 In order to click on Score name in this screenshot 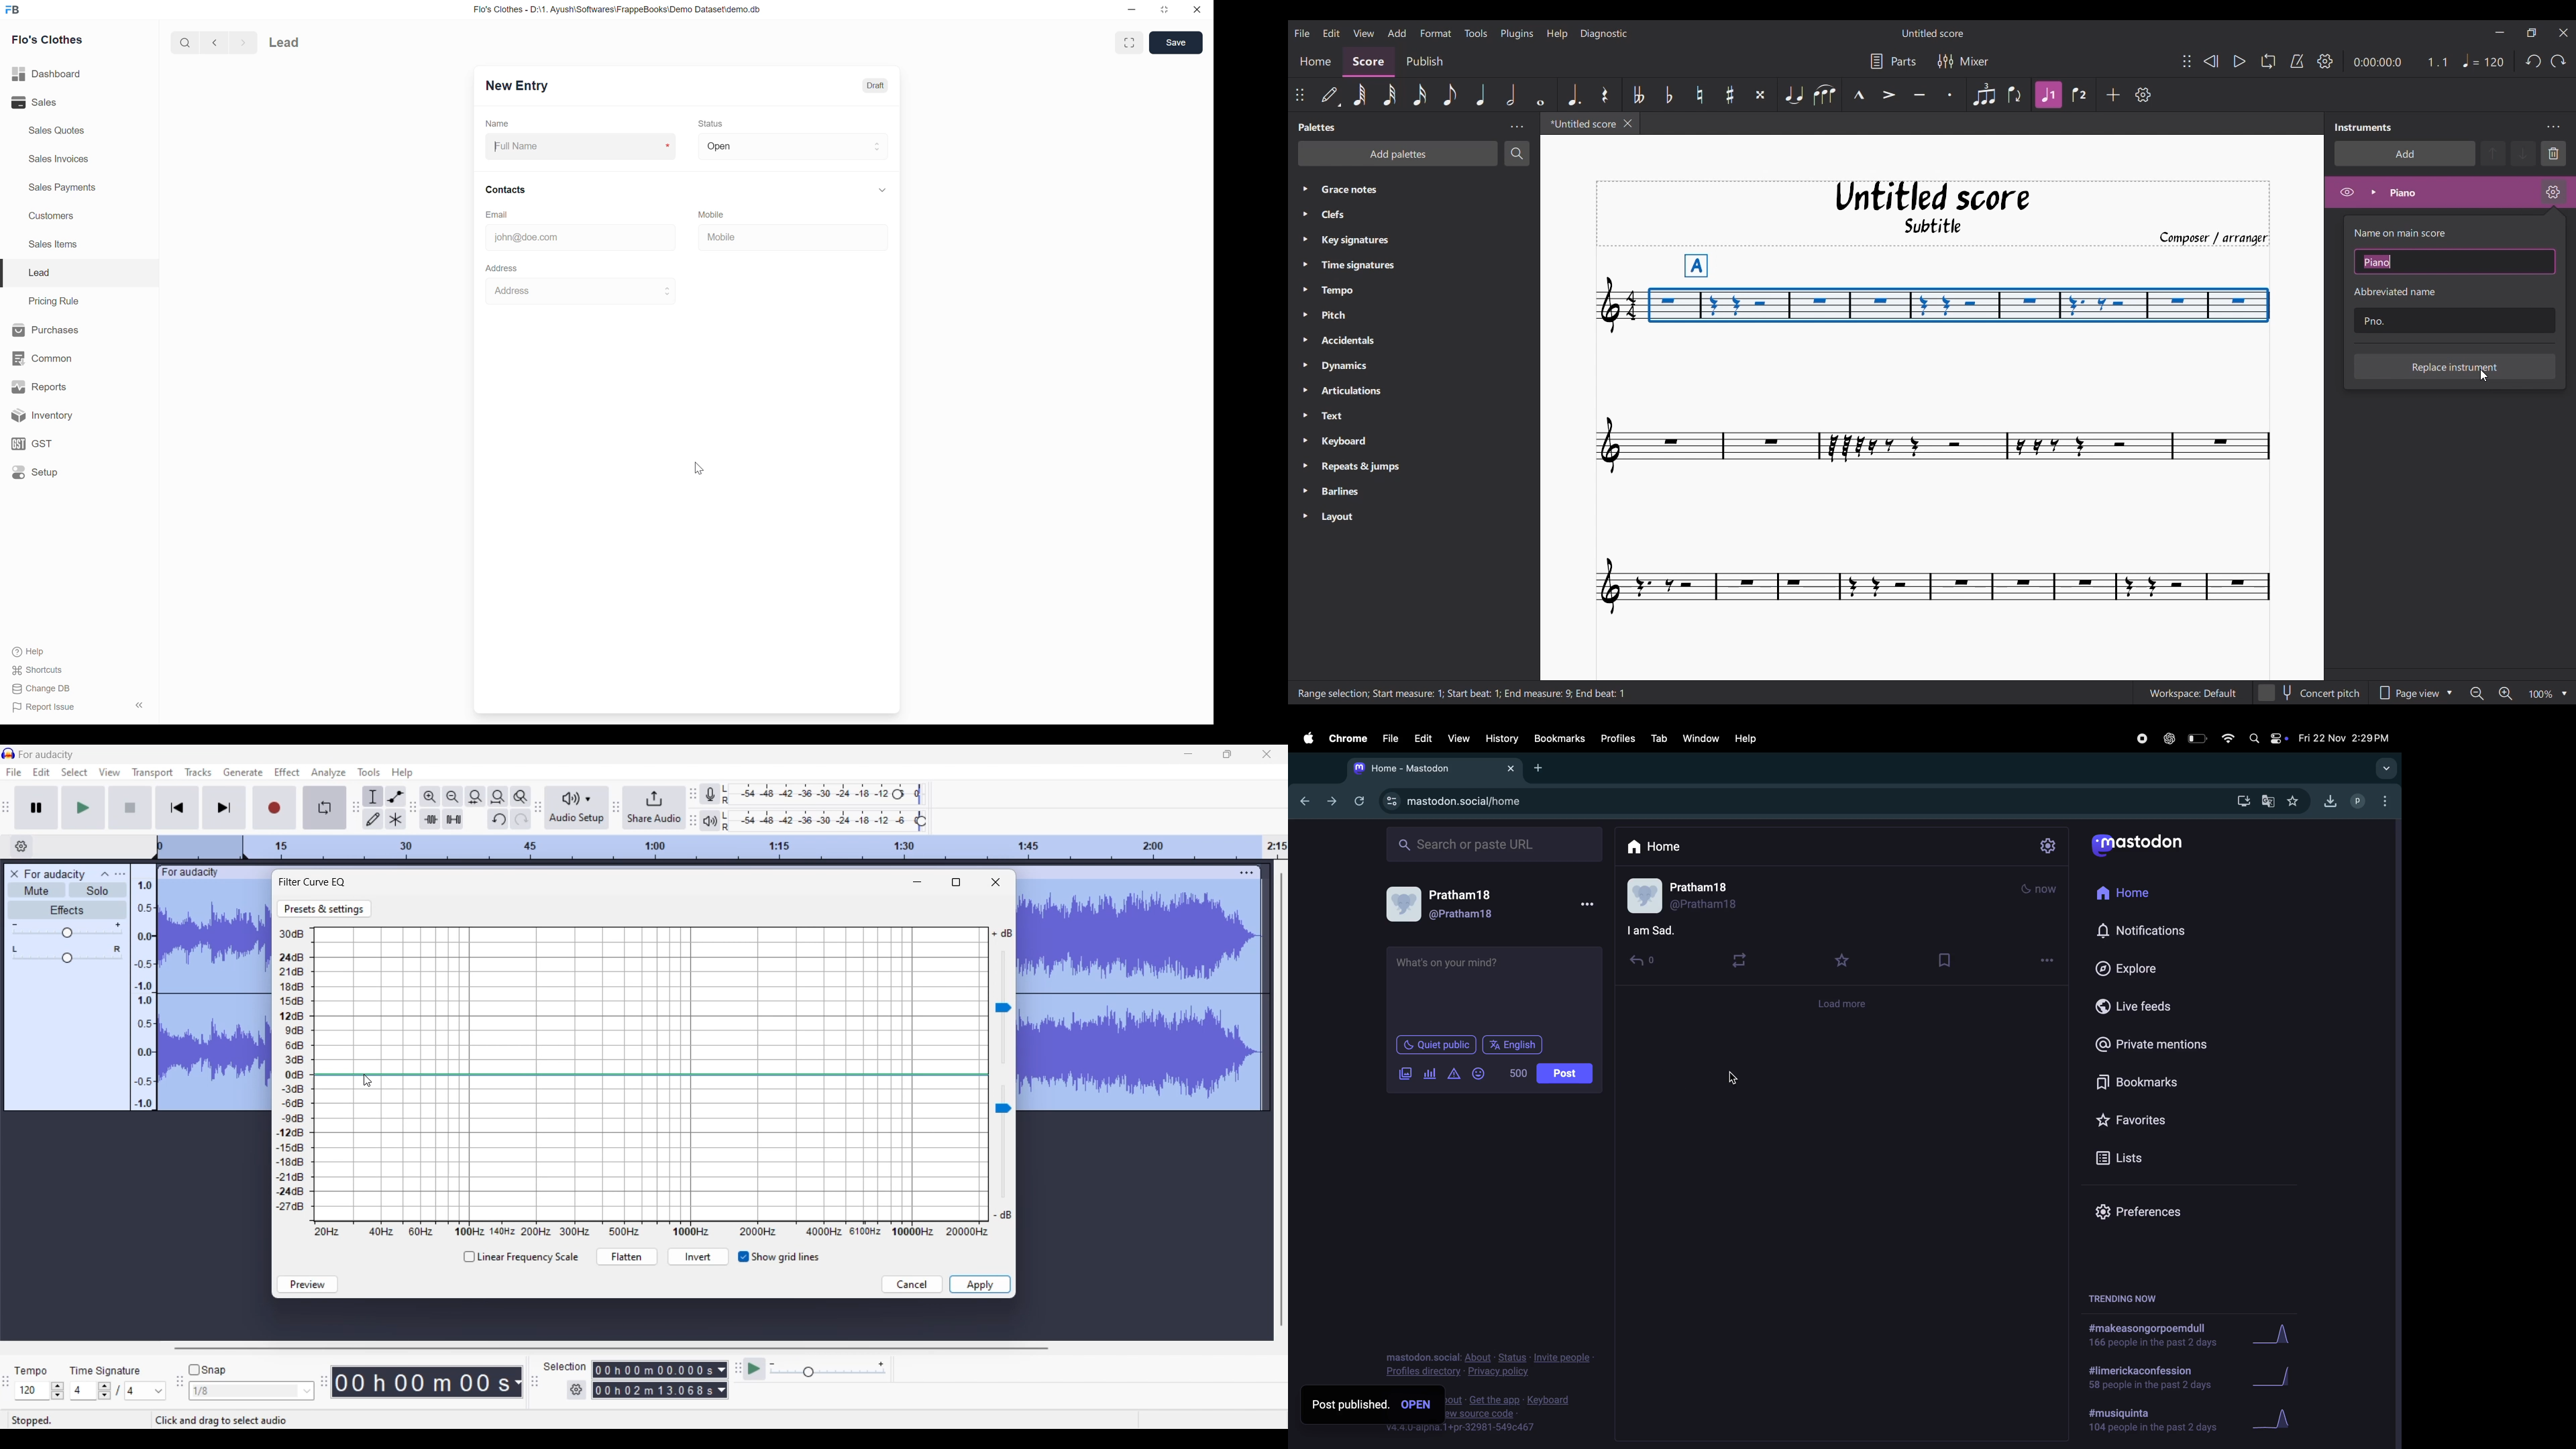, I will do `click(1932, 33)`.